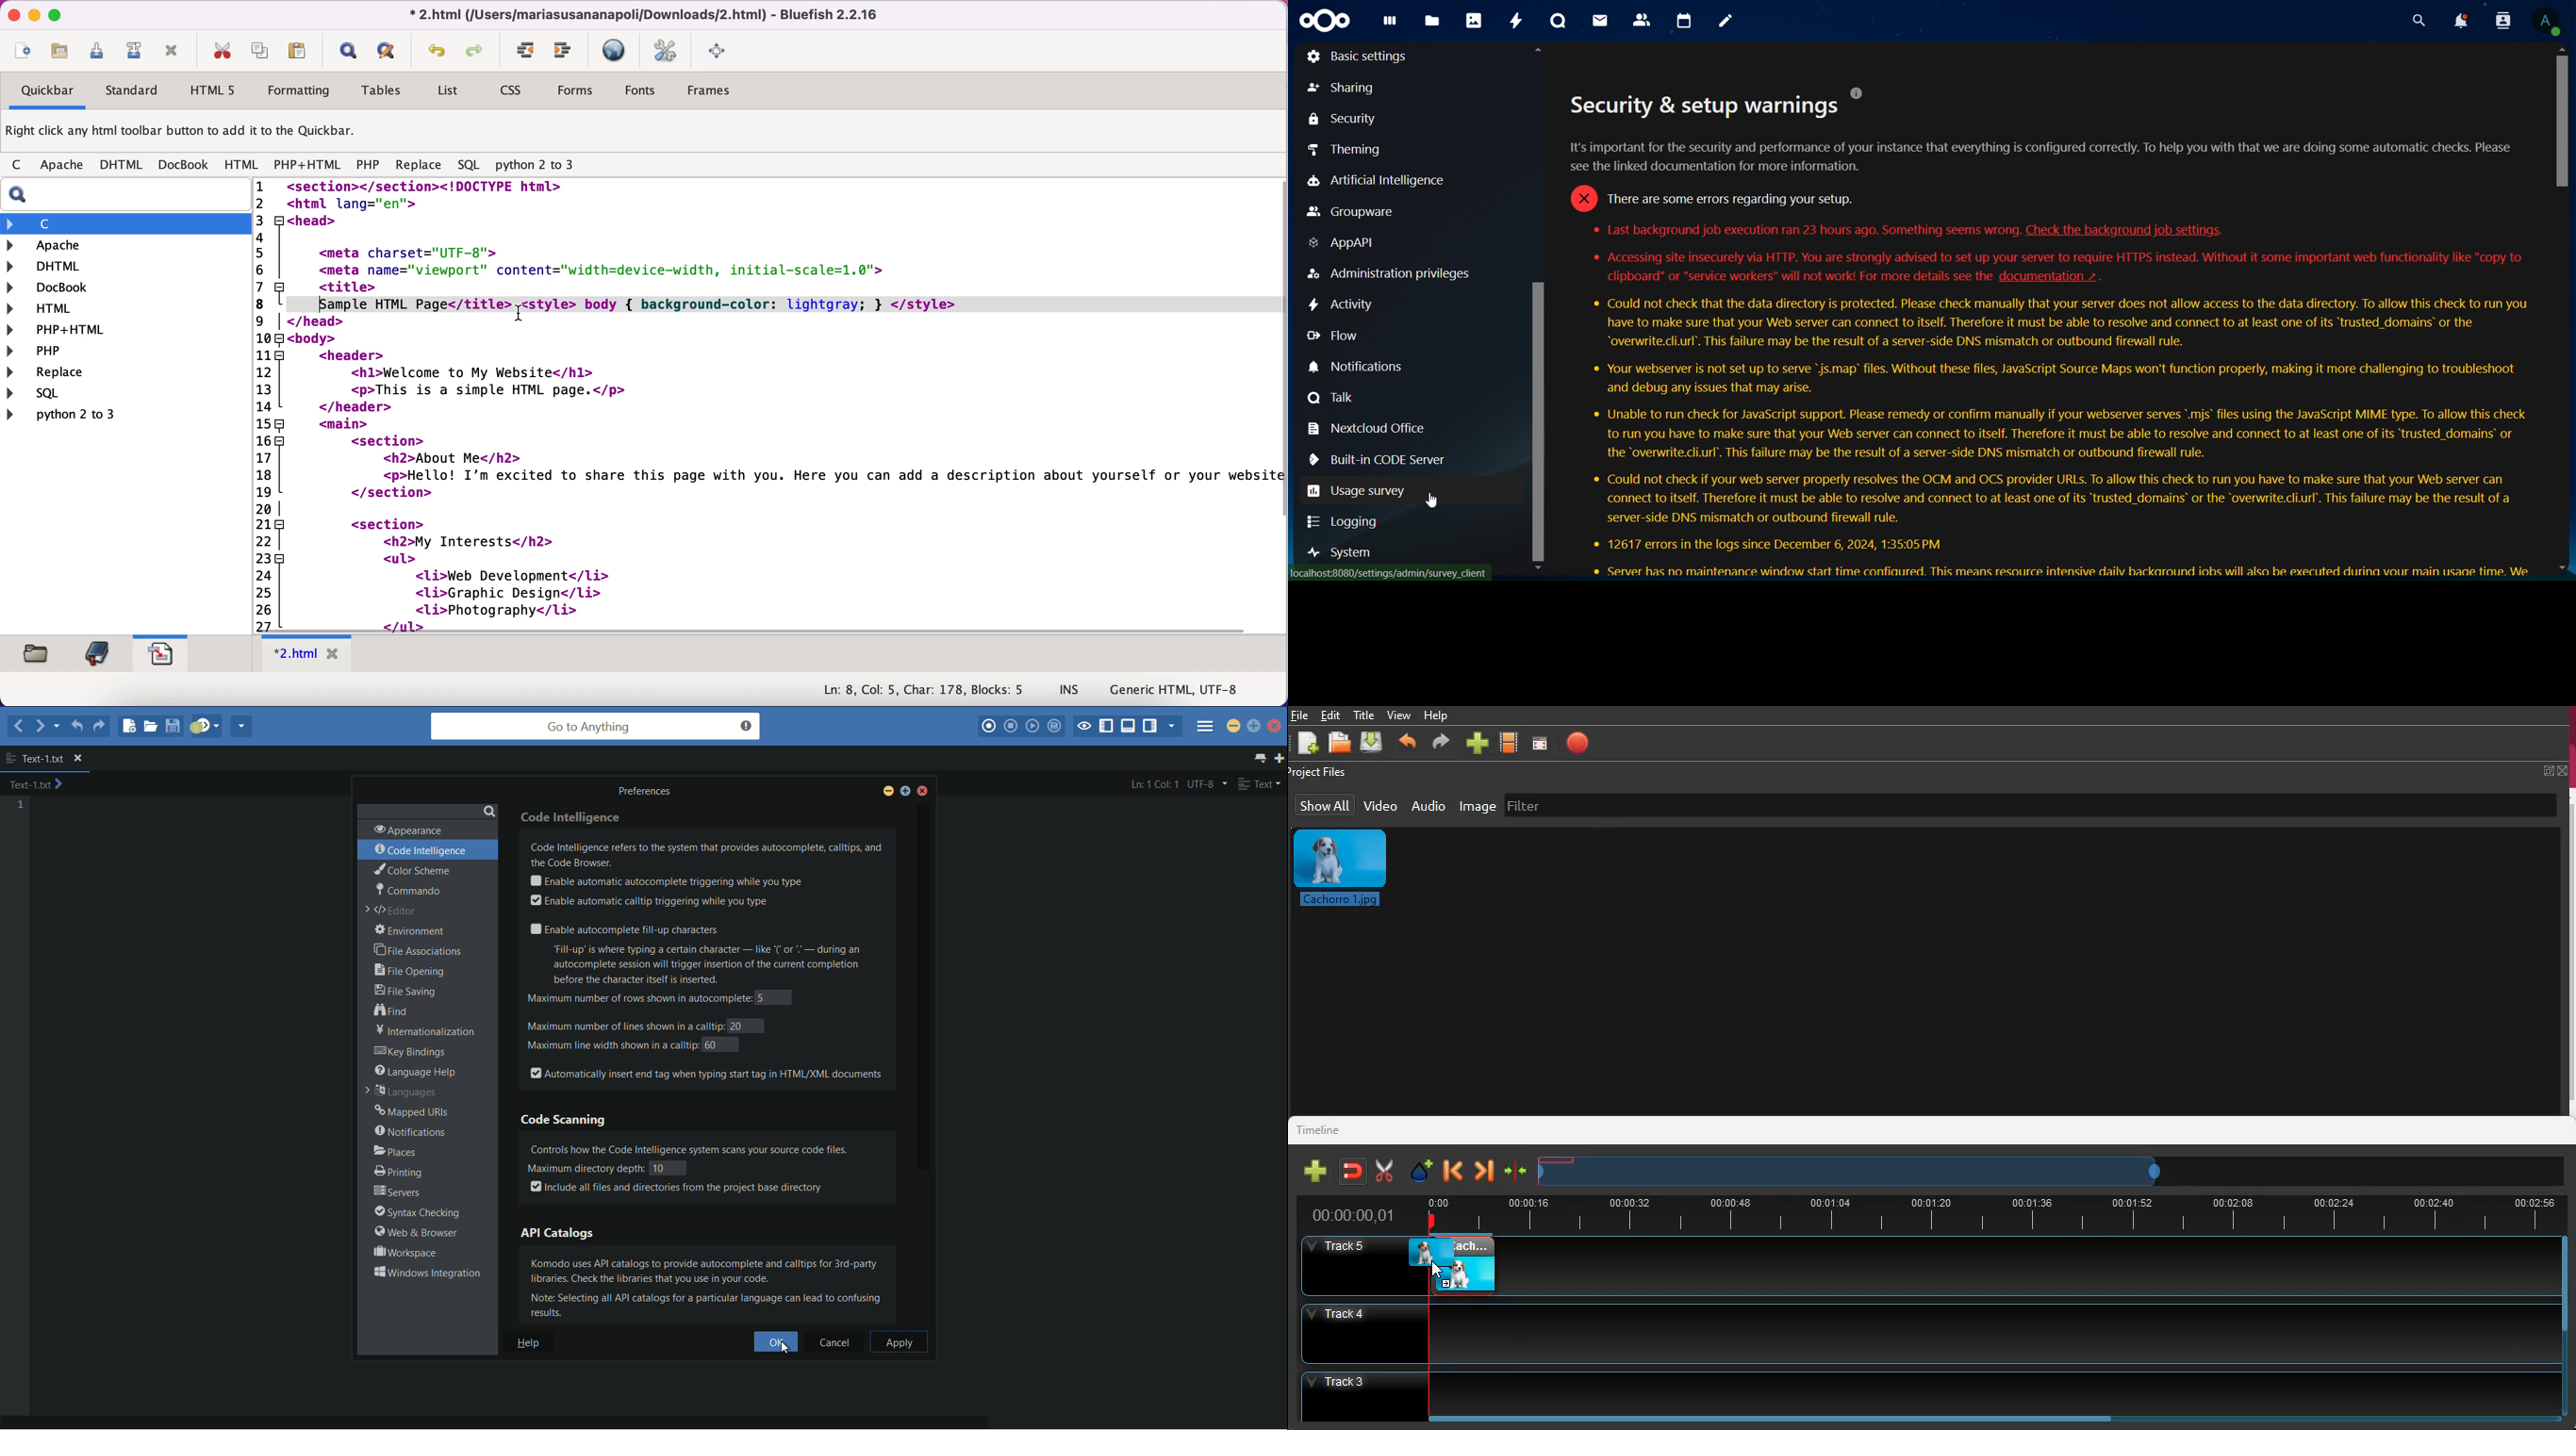 The image size is (2576, 1456). I want to click on show/hide left panel, so click(1107, 727).